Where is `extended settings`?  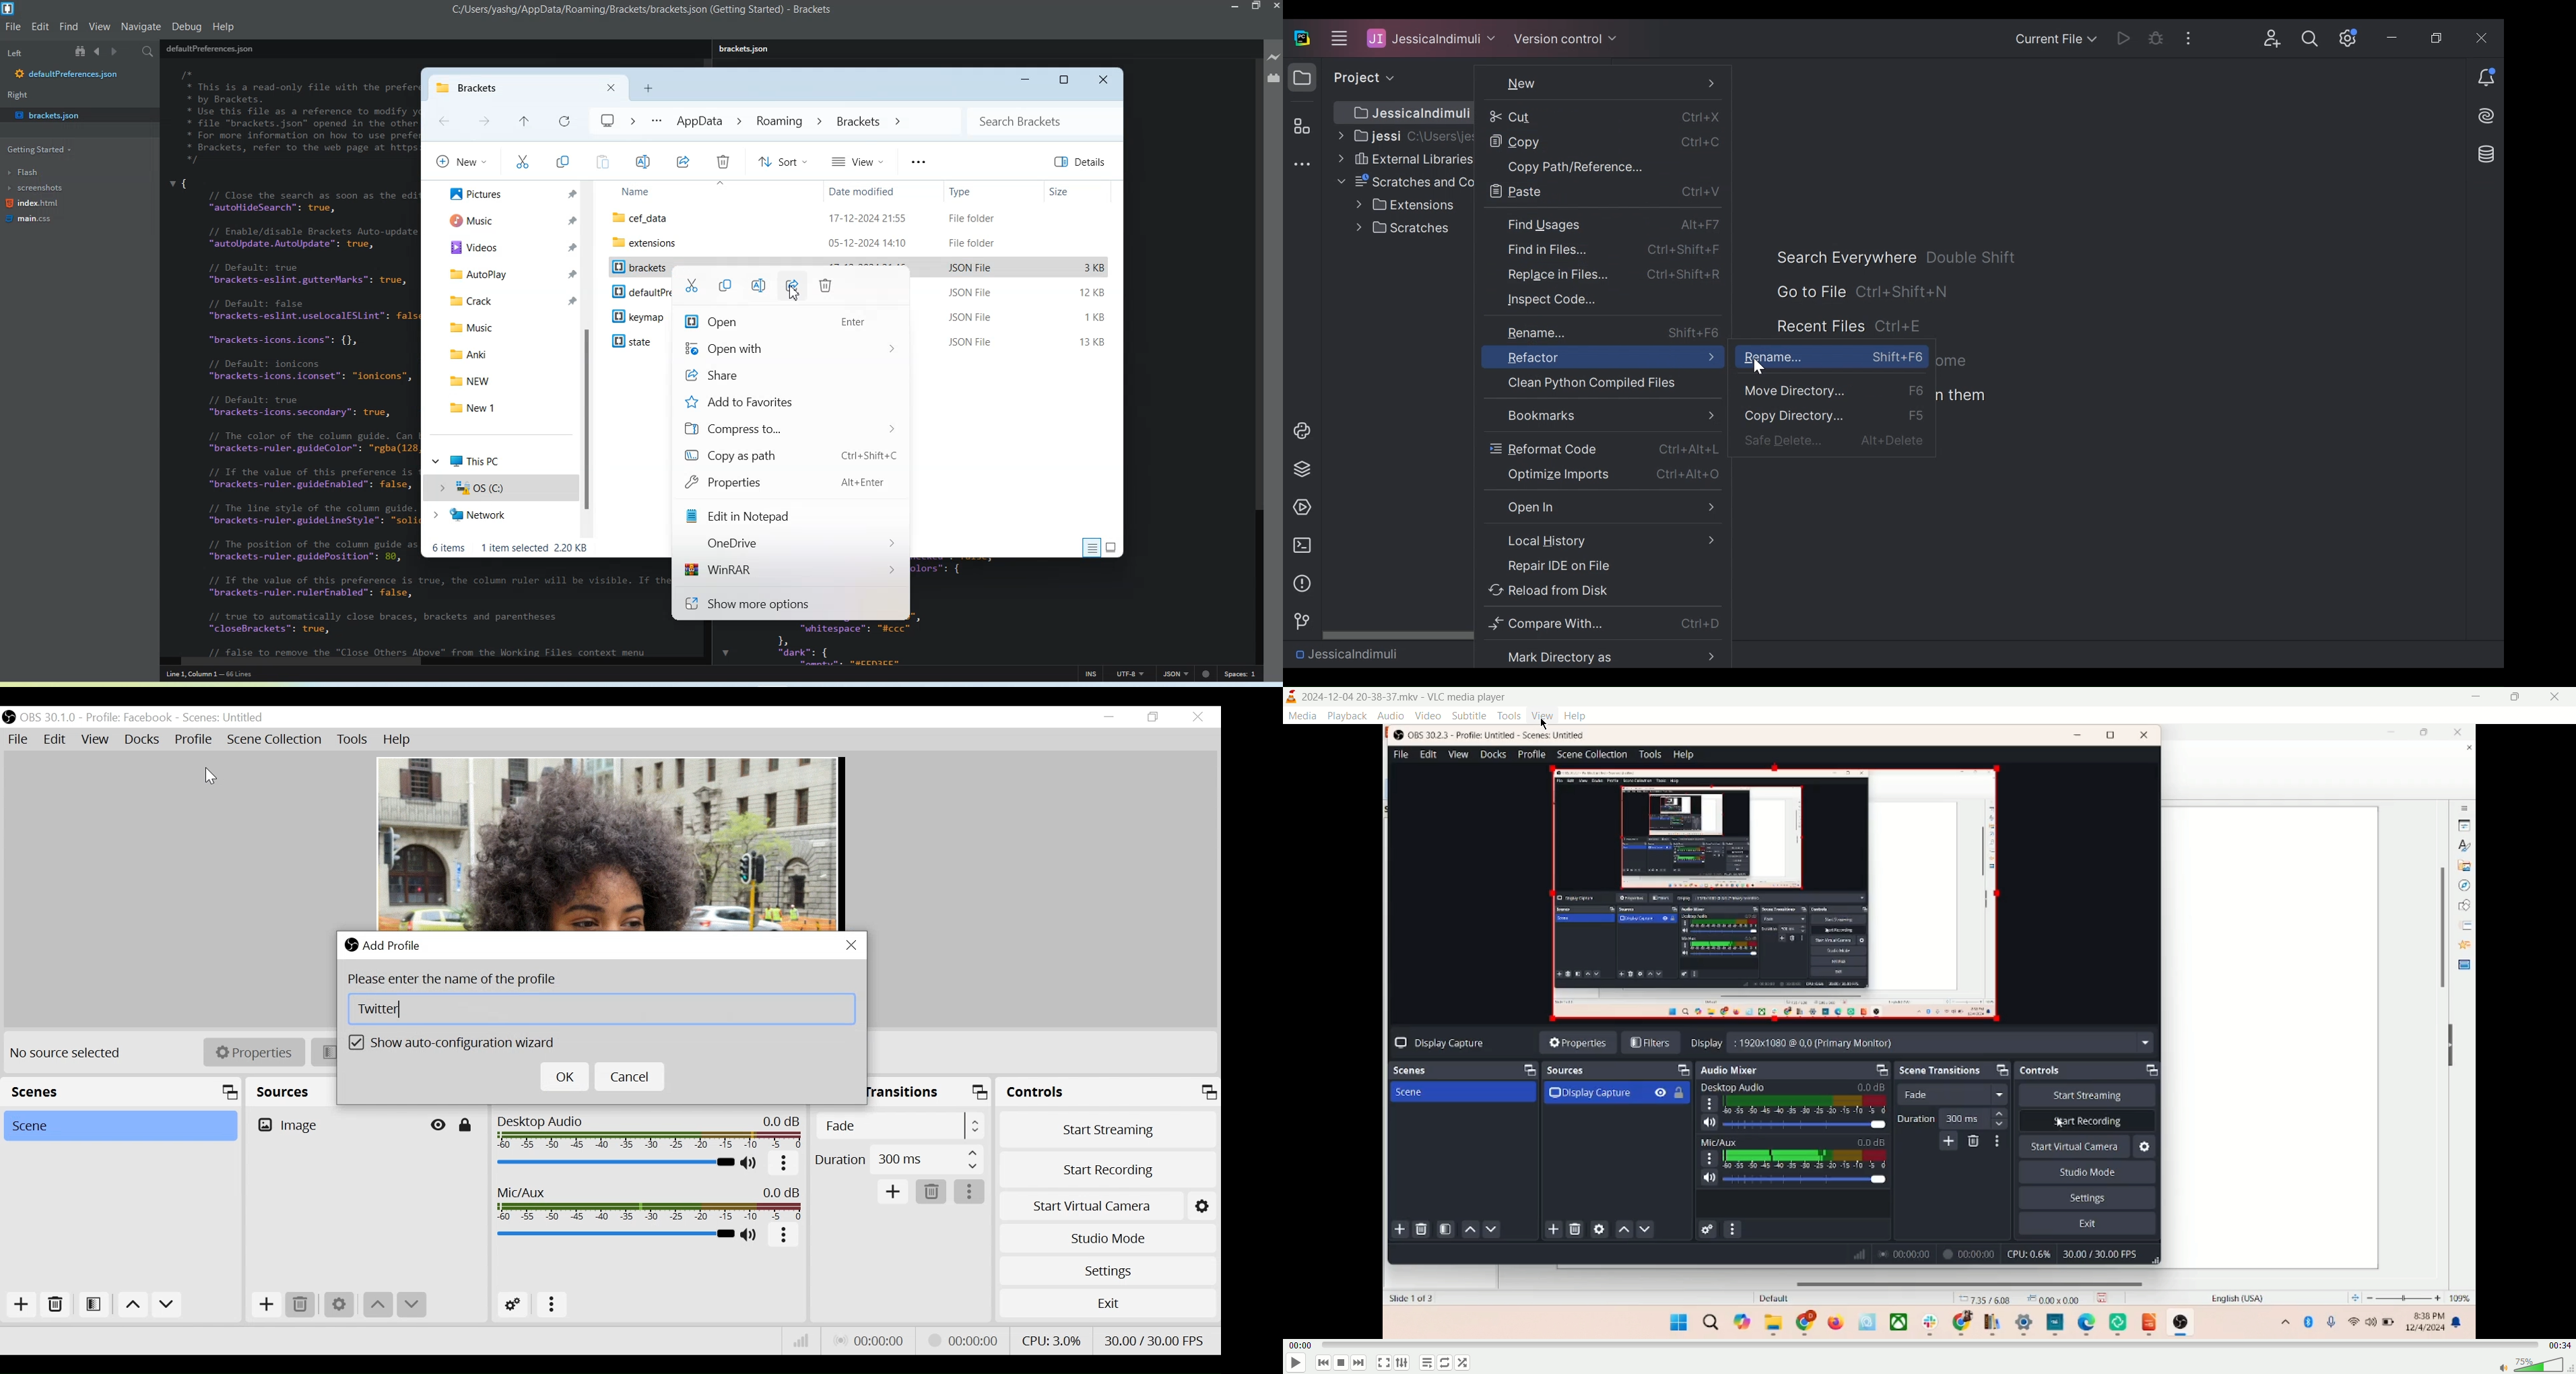 extended settings is located at coordinates (1401, 1363).